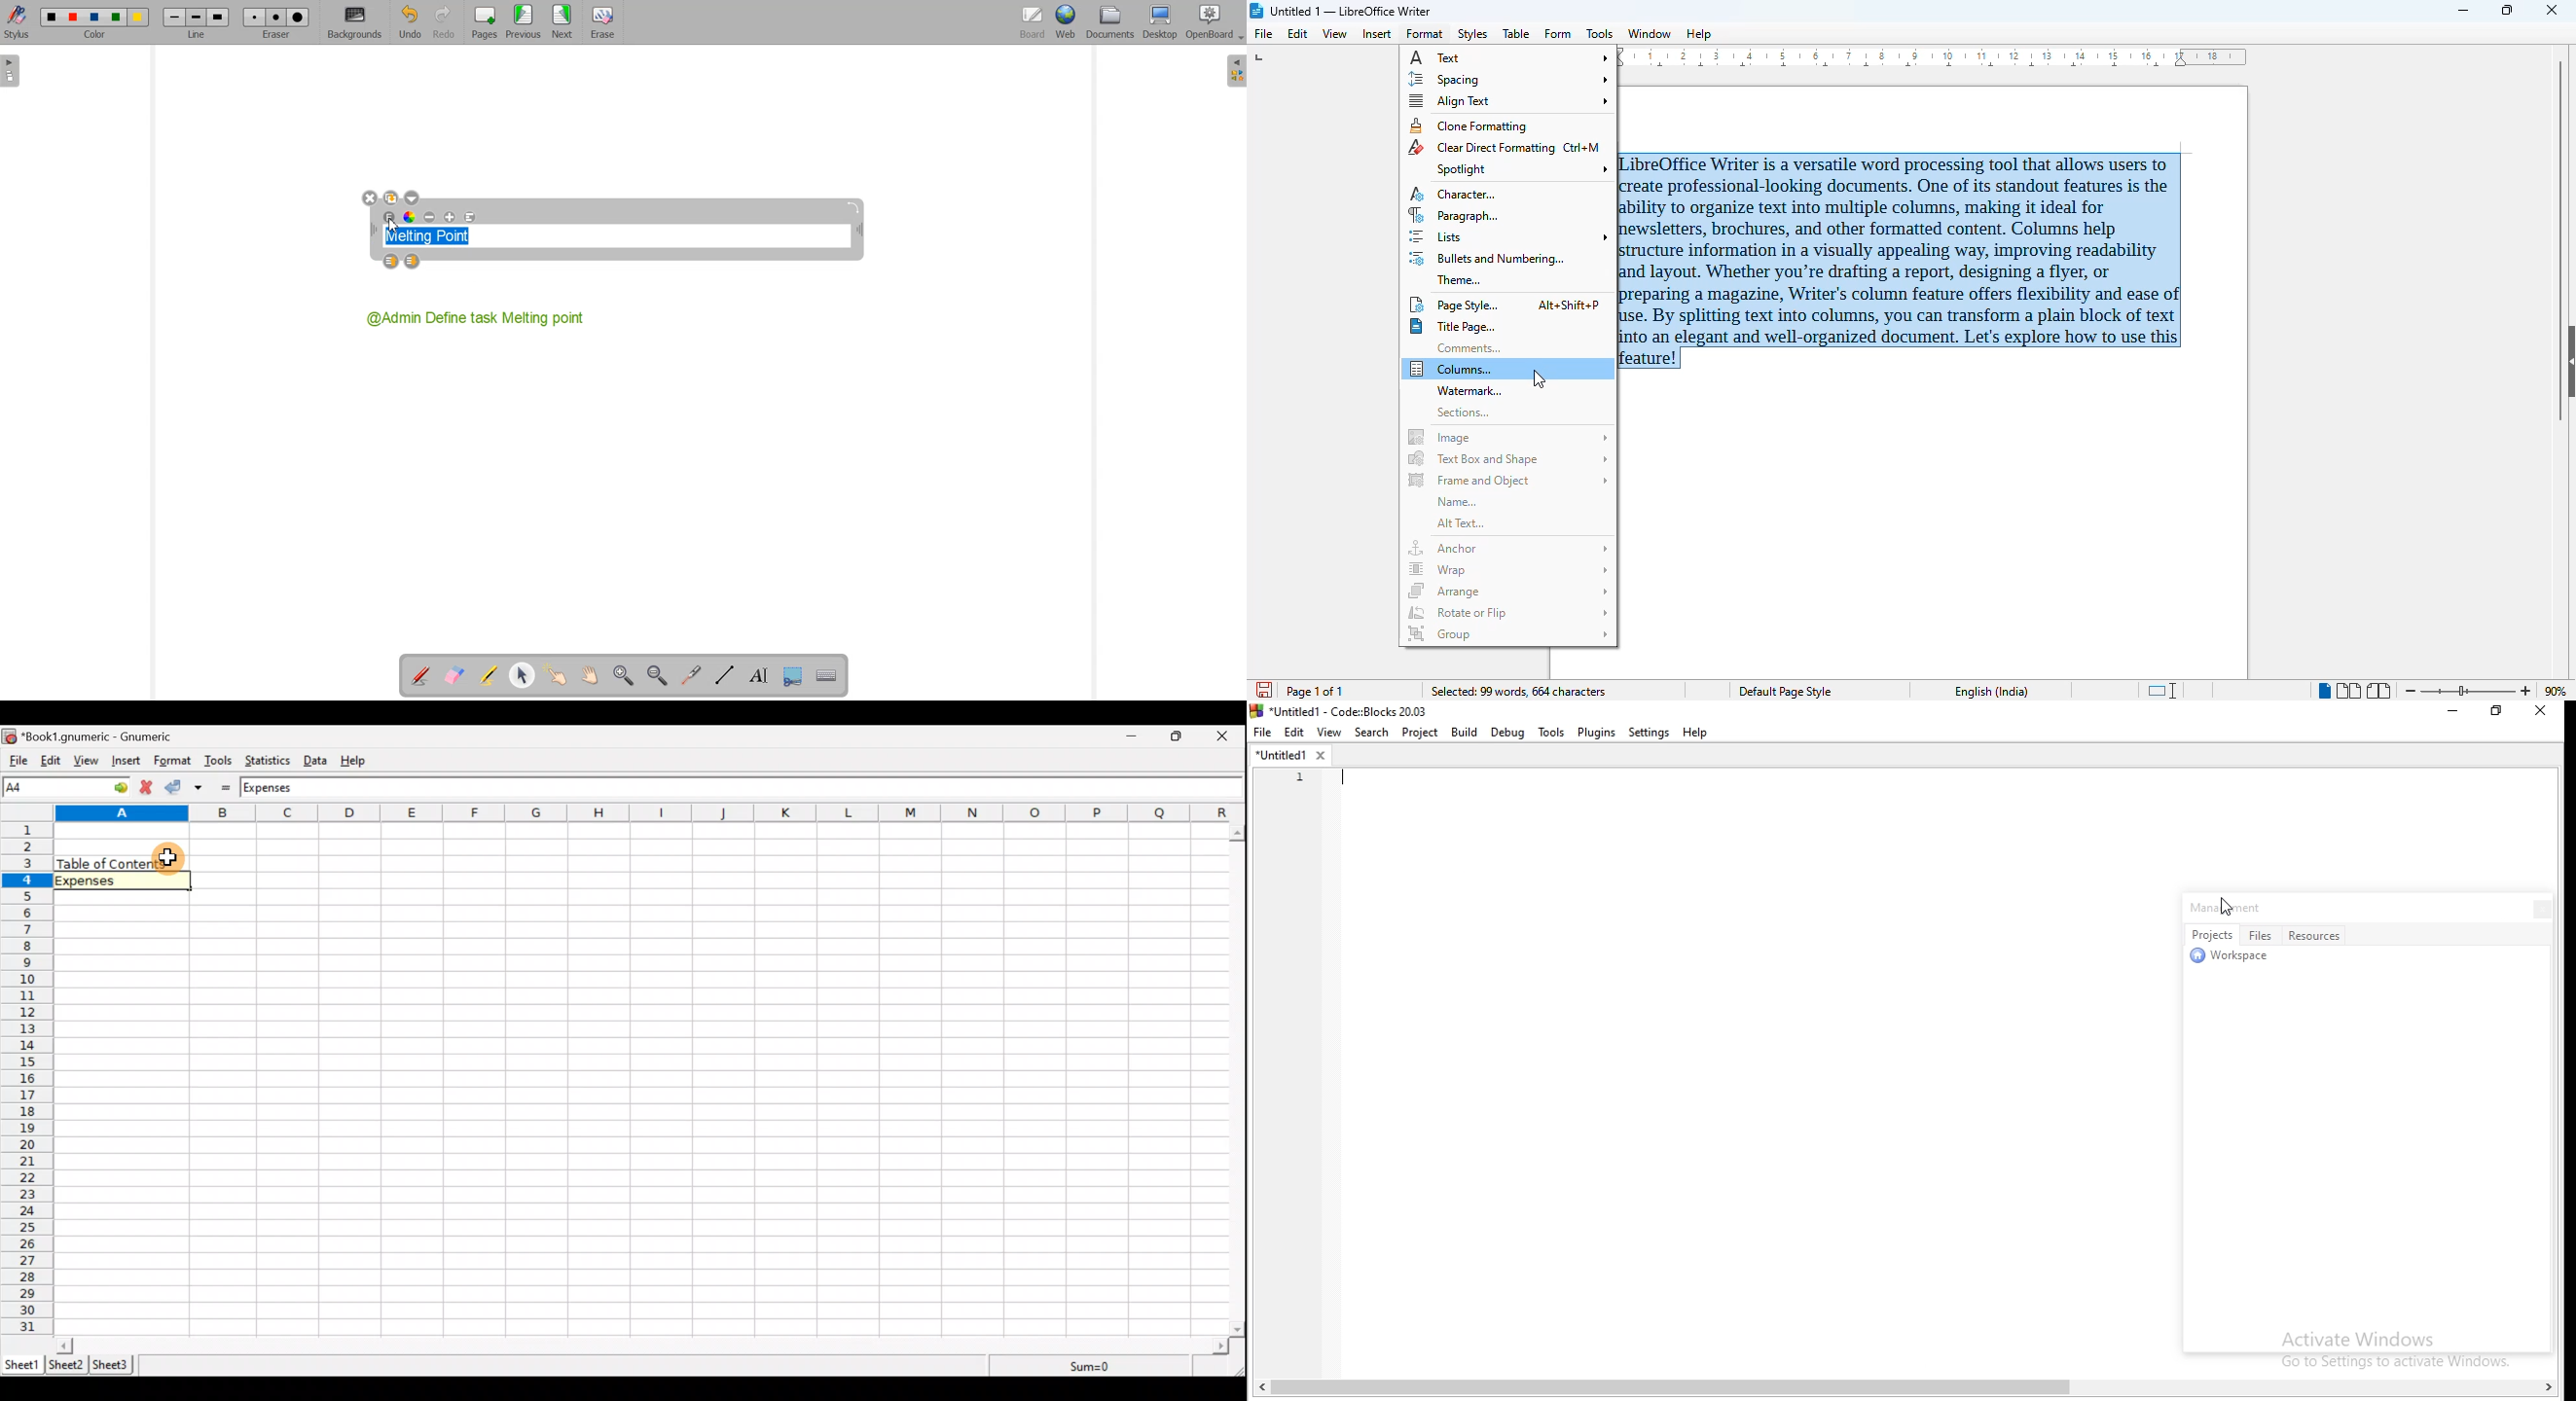  What do you see at coordinates (10, 737) in the screenshot?
I see `icon` at bounding box center [10, 737].